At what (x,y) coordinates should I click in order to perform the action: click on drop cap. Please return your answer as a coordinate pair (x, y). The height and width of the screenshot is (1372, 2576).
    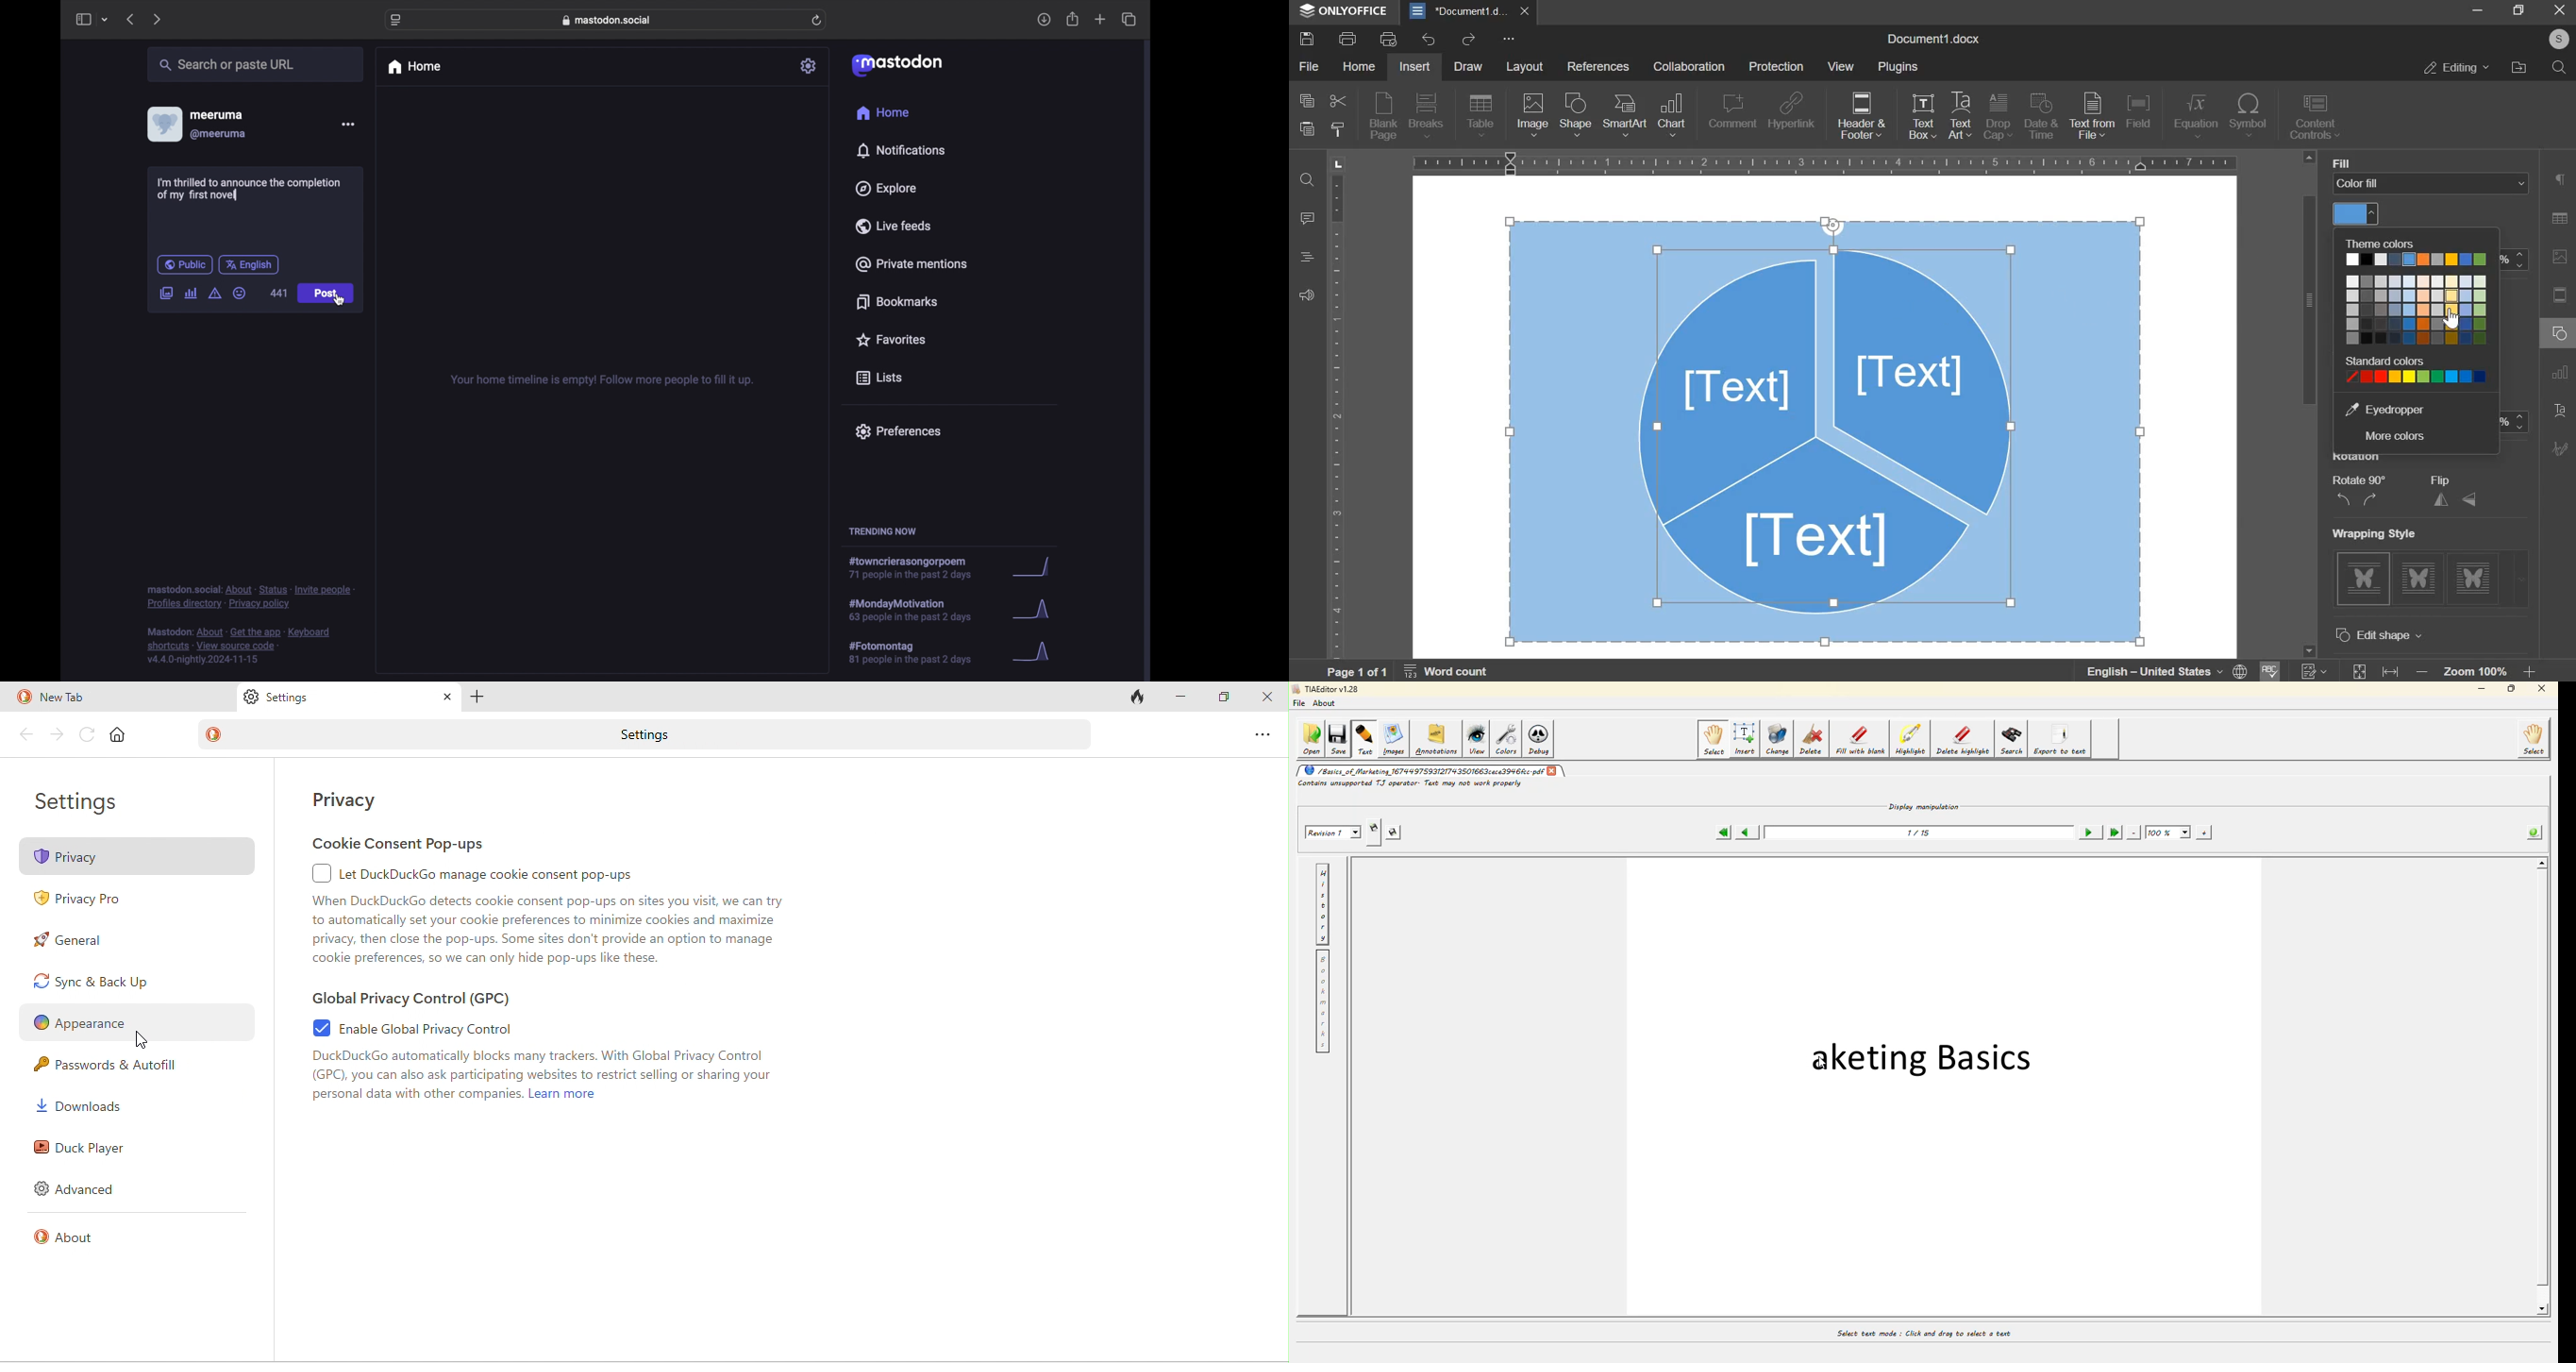
    Looking at the image, I should click on (1998, 119).